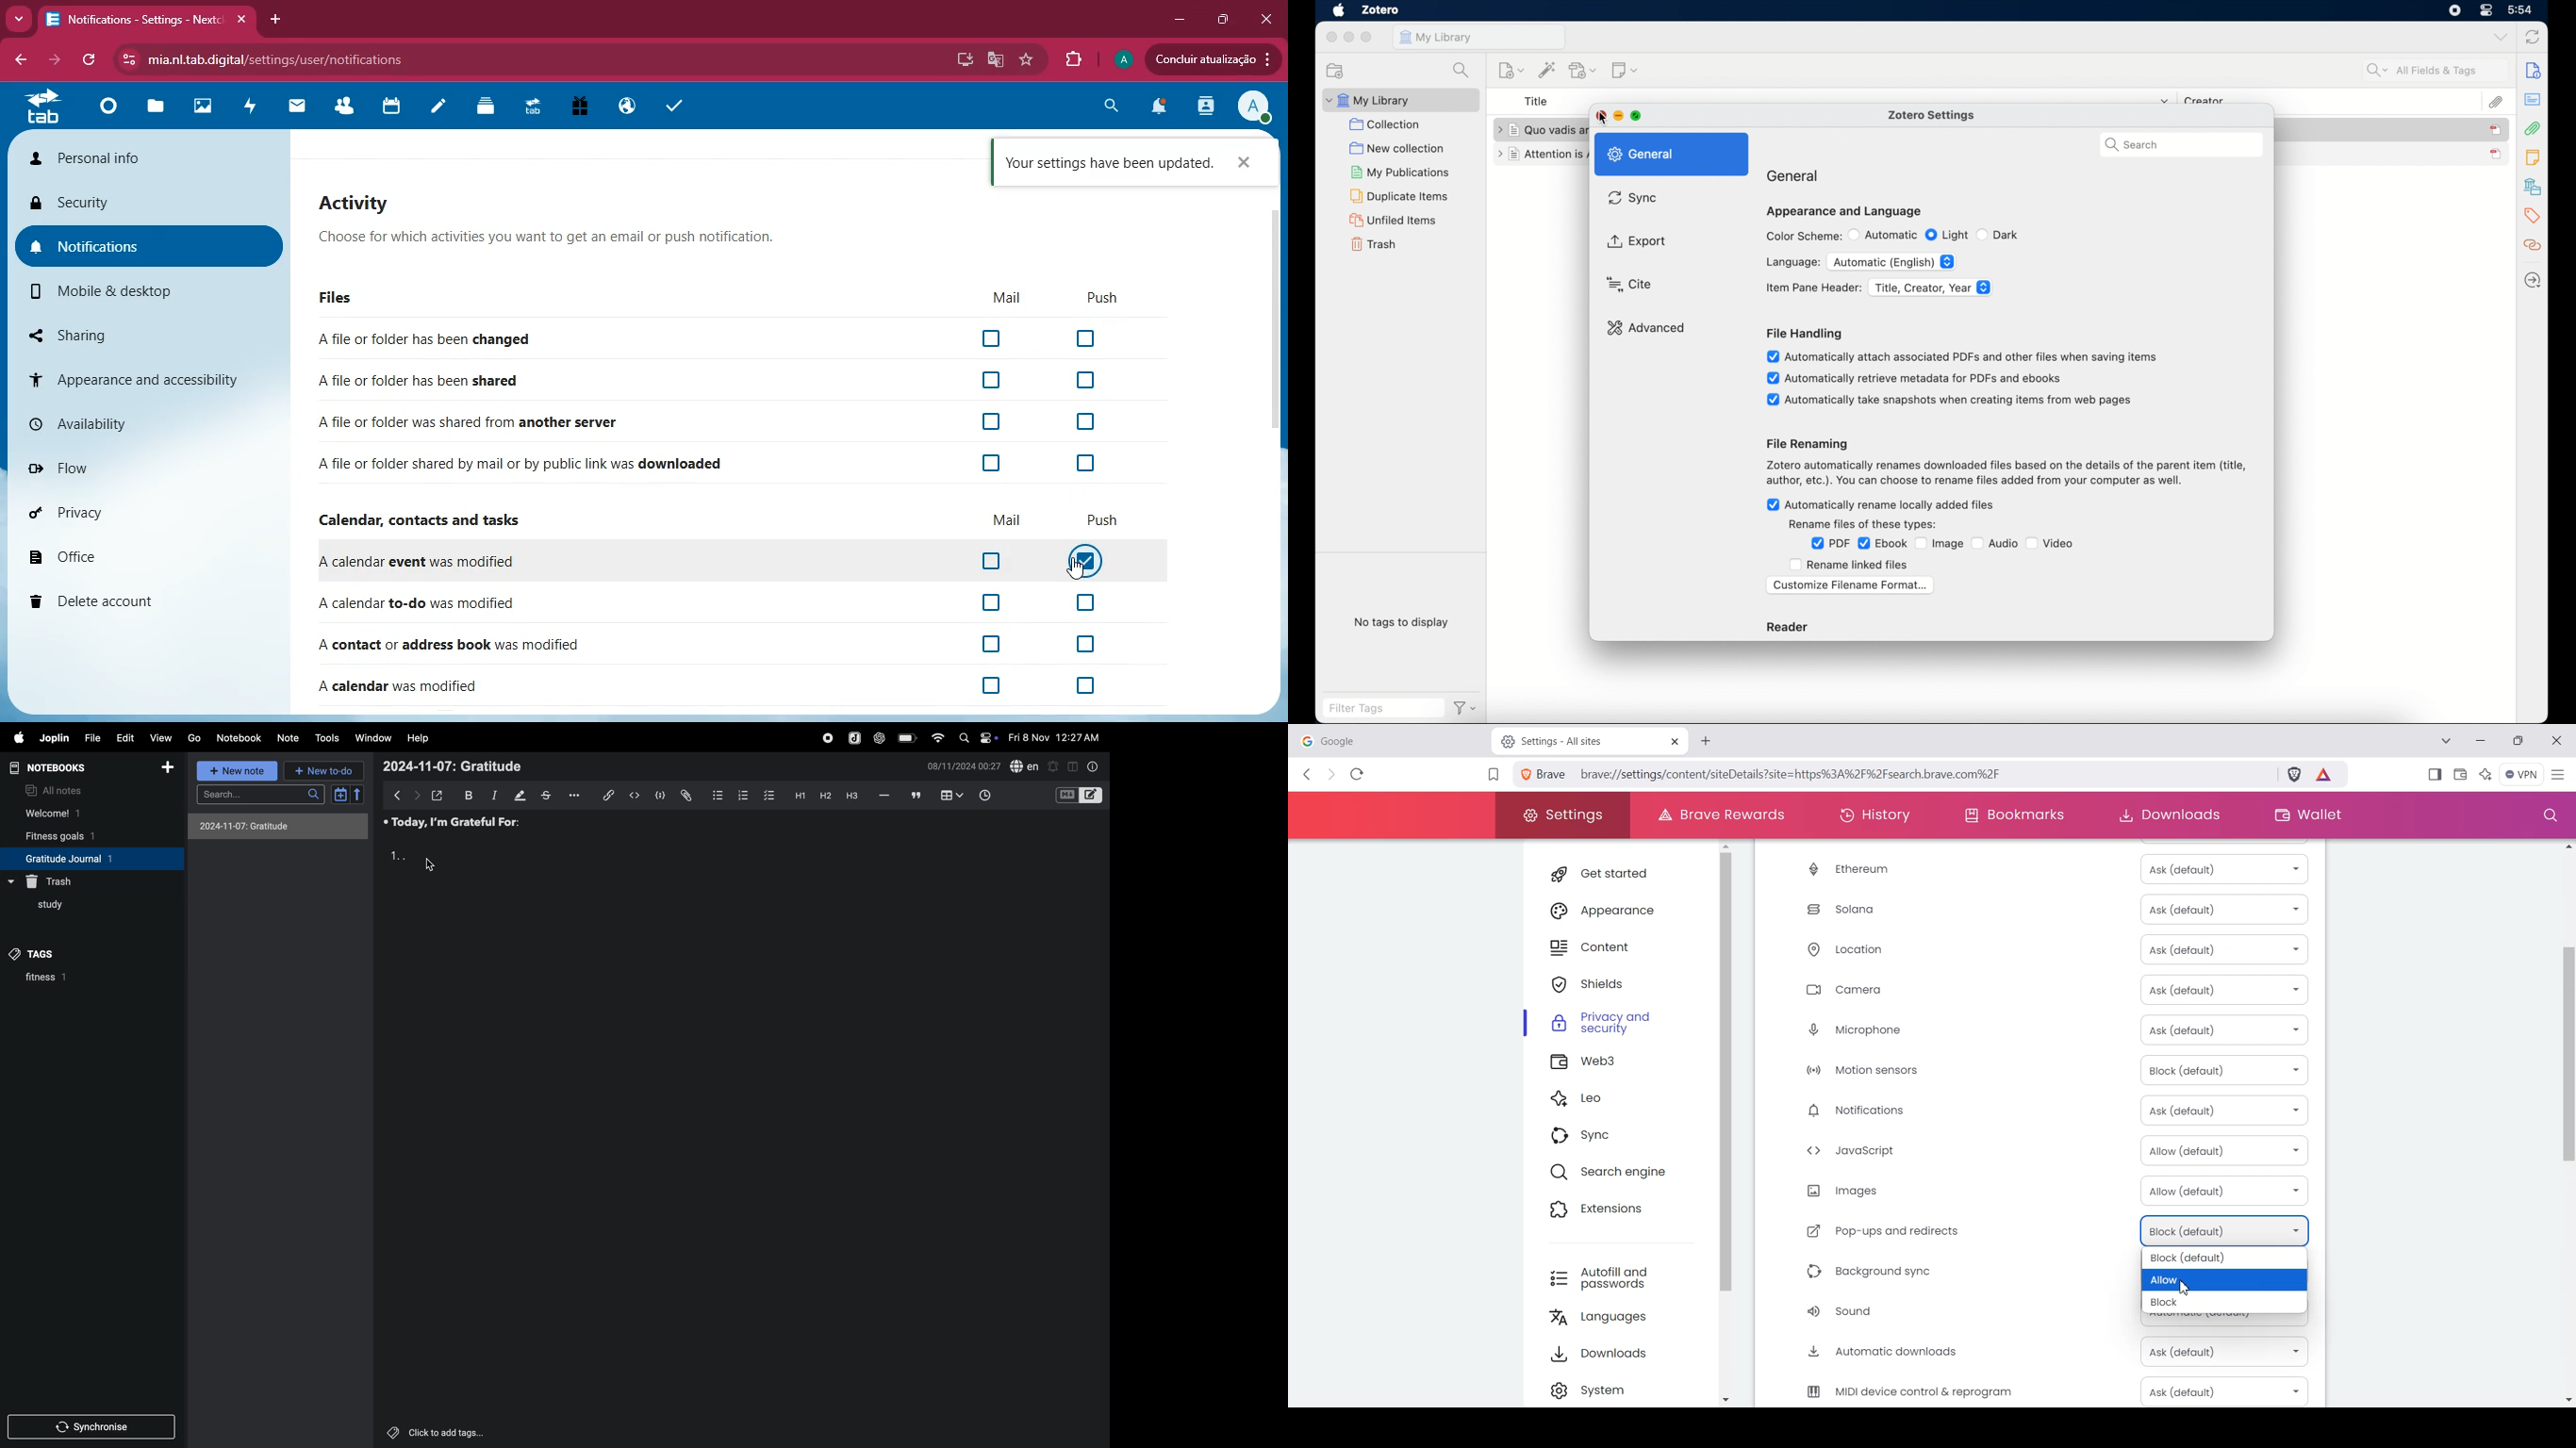 This screenshot has width=2576, height=1456. I want to click on search, so click(1115, 106).